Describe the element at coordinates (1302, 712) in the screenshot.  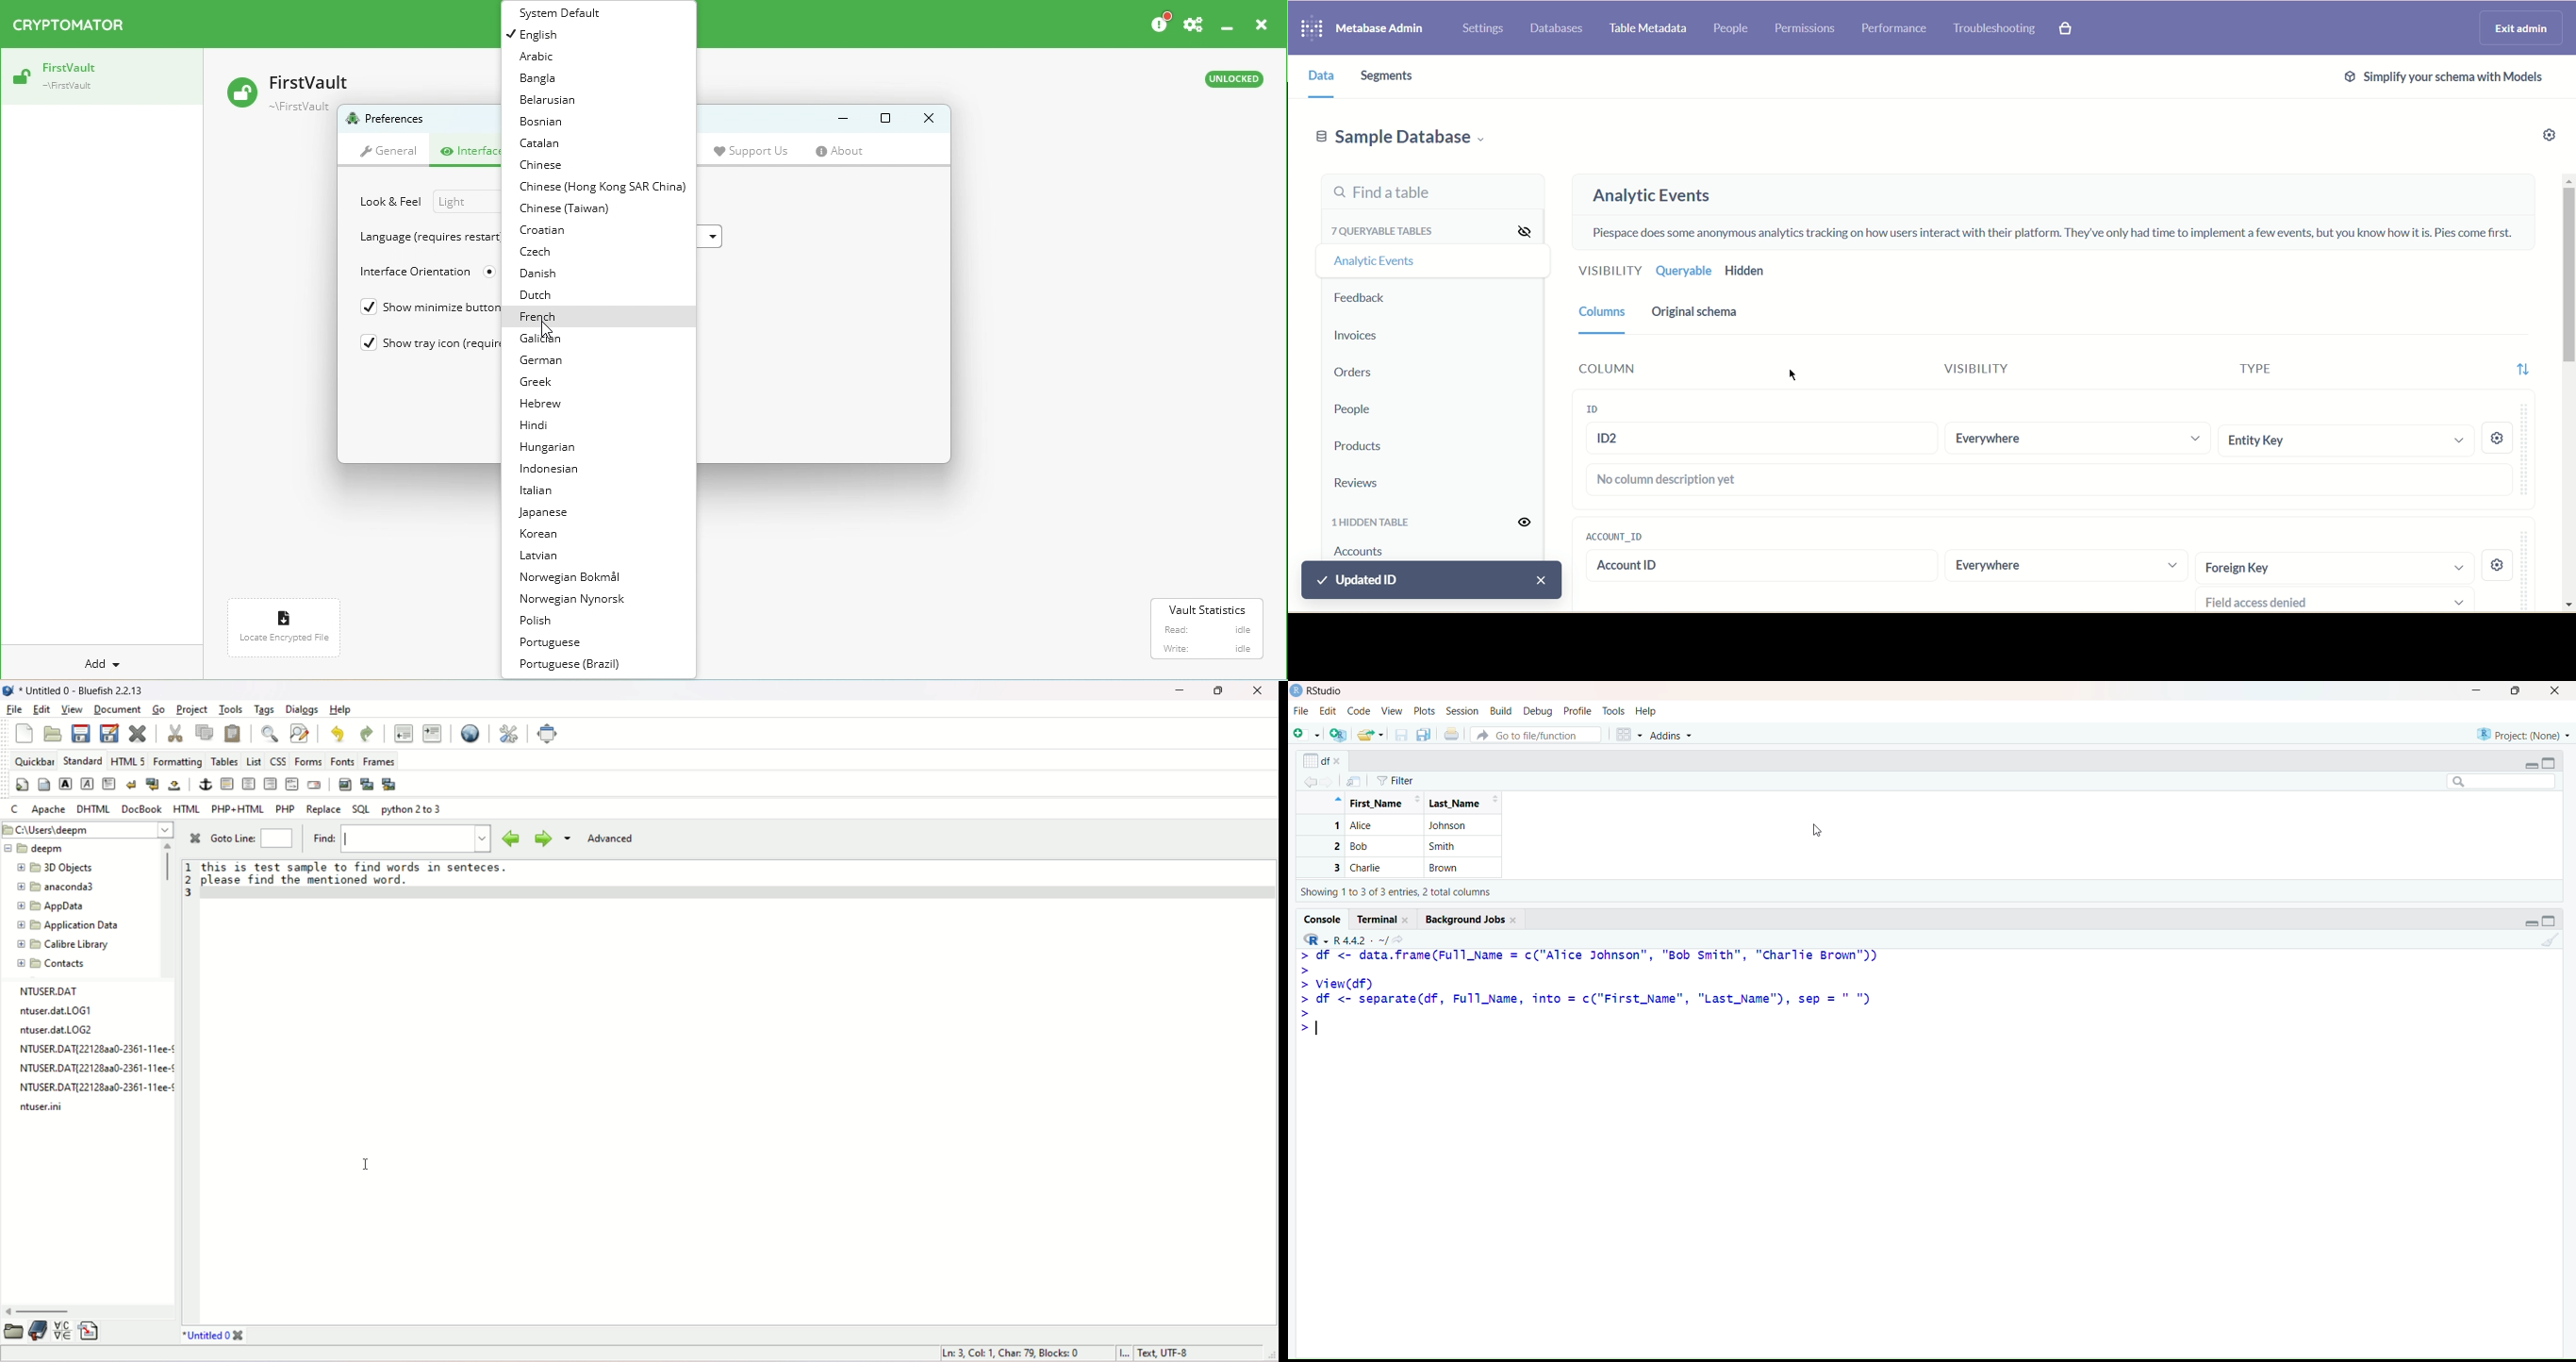
I see `File` at that location.